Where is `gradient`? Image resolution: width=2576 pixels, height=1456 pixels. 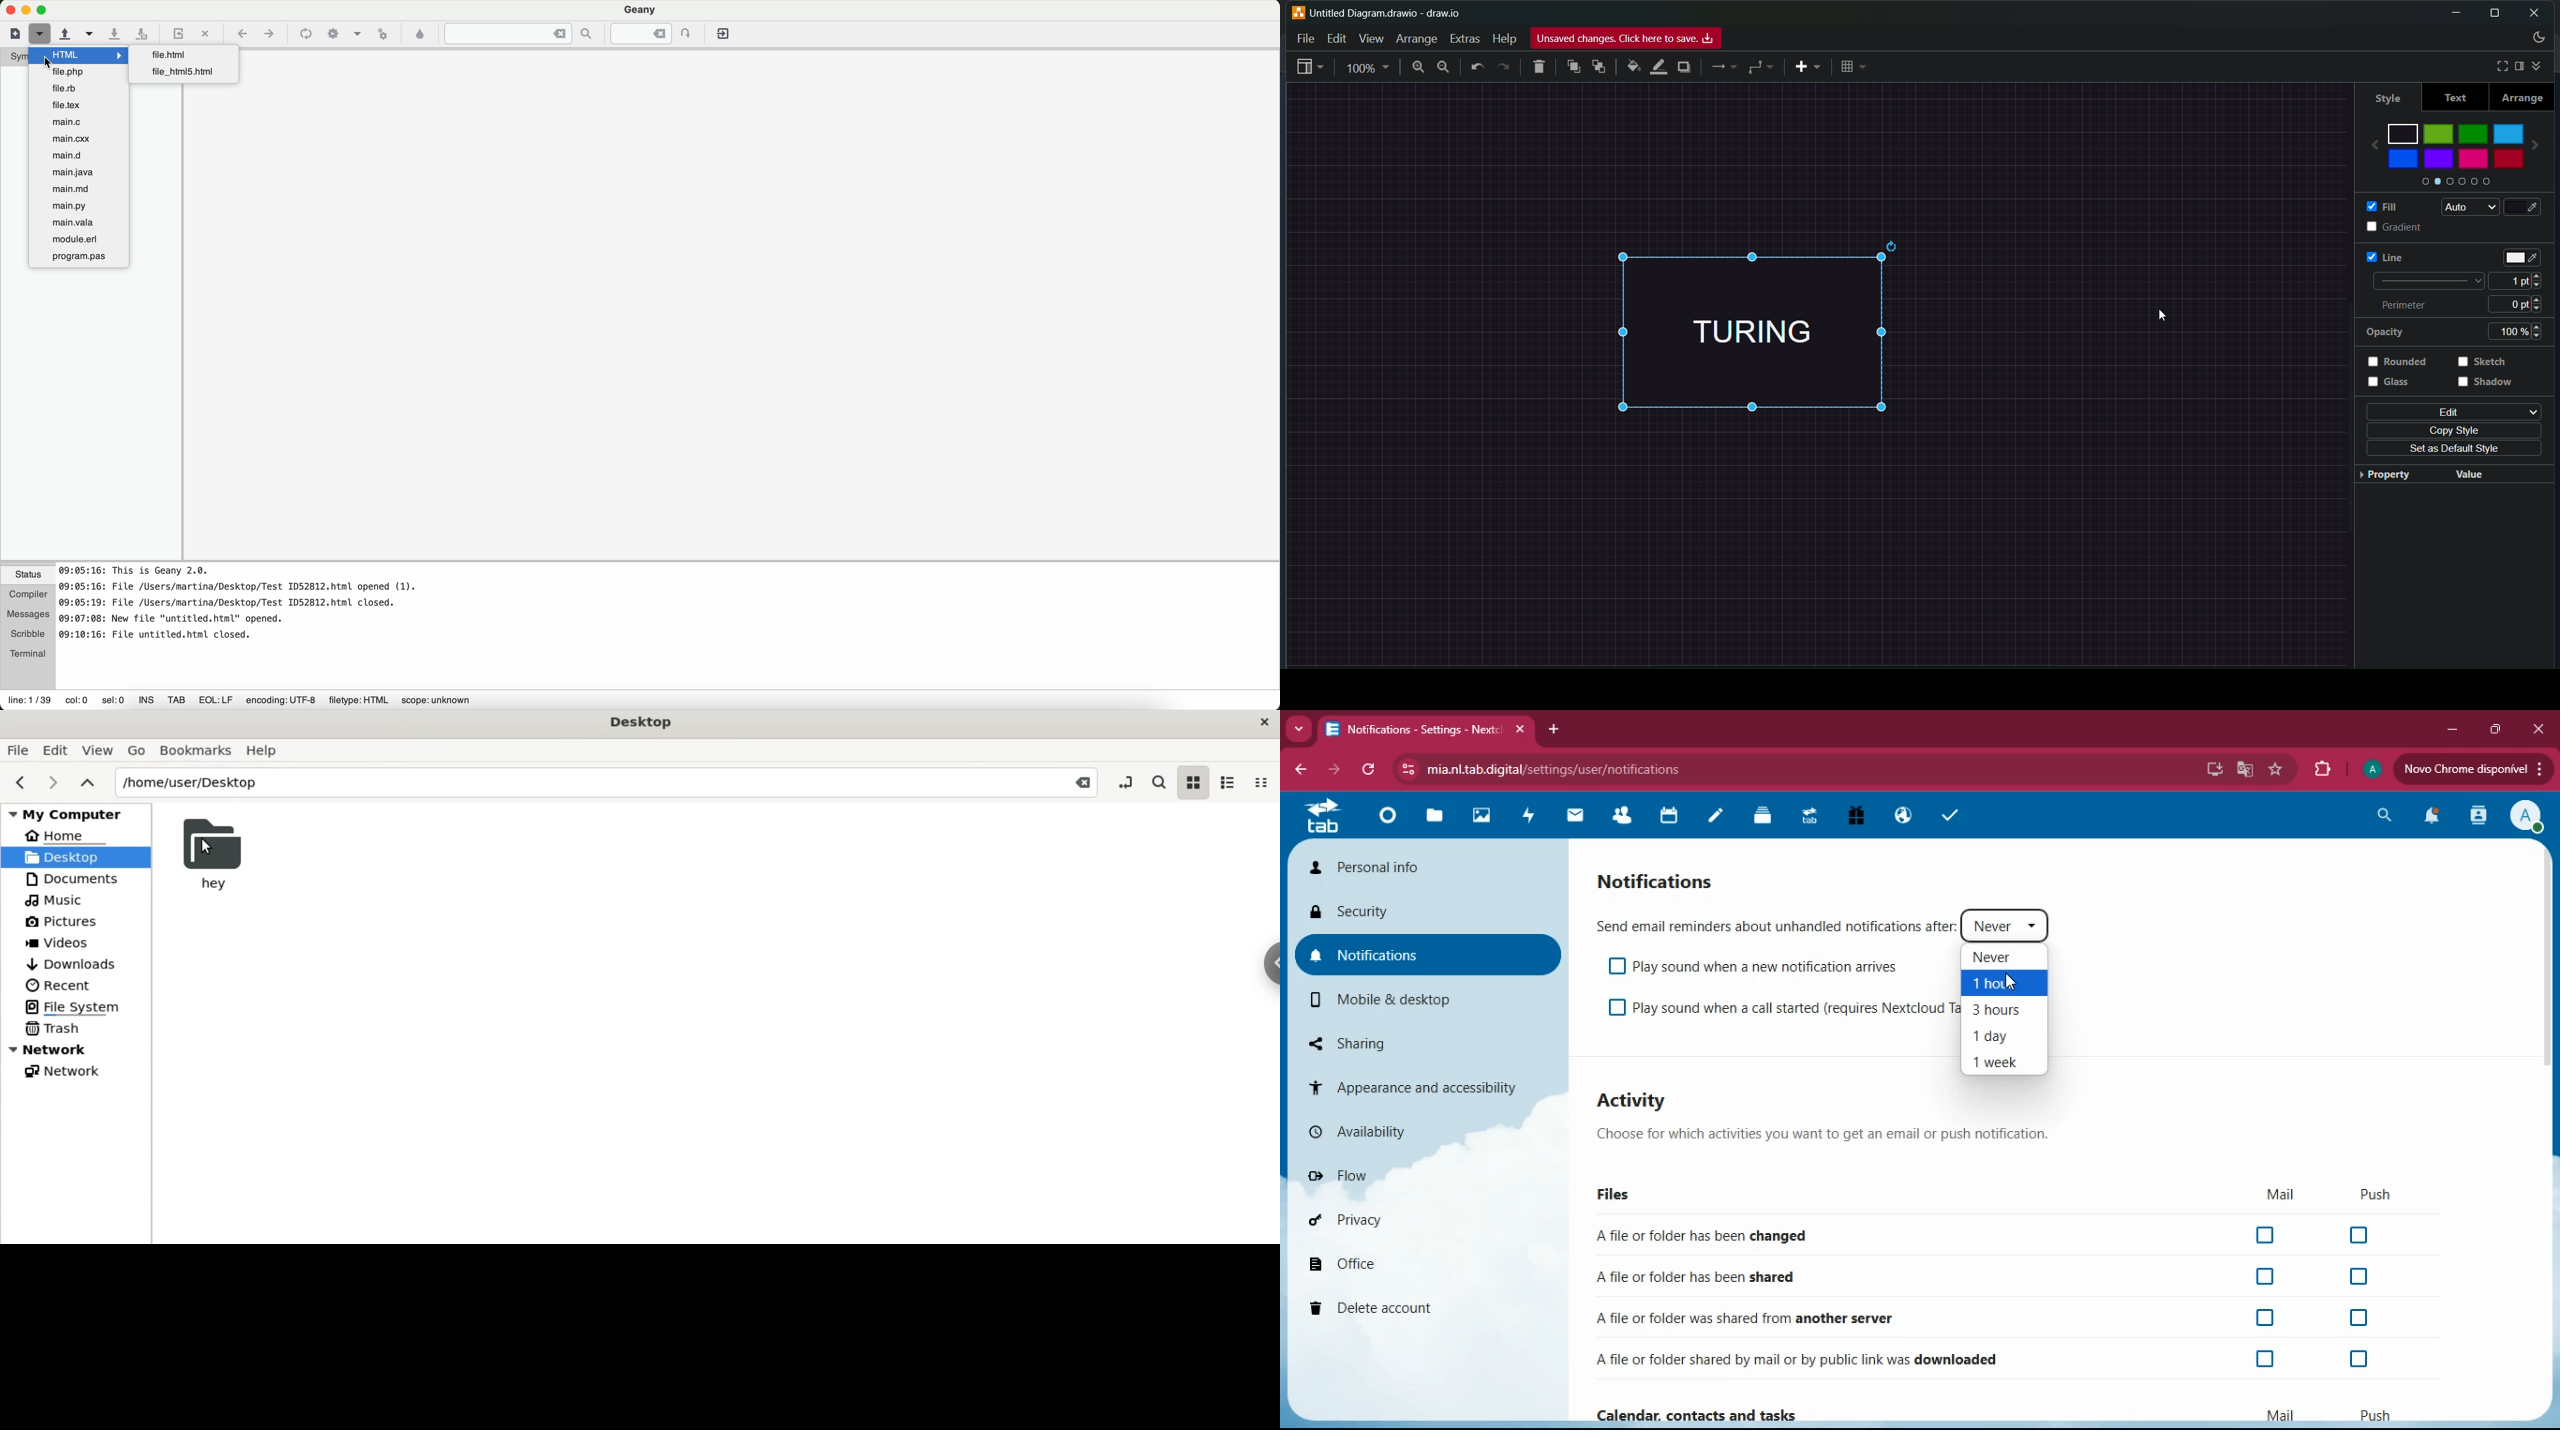 gradient is located at coordinates (2381, 227).